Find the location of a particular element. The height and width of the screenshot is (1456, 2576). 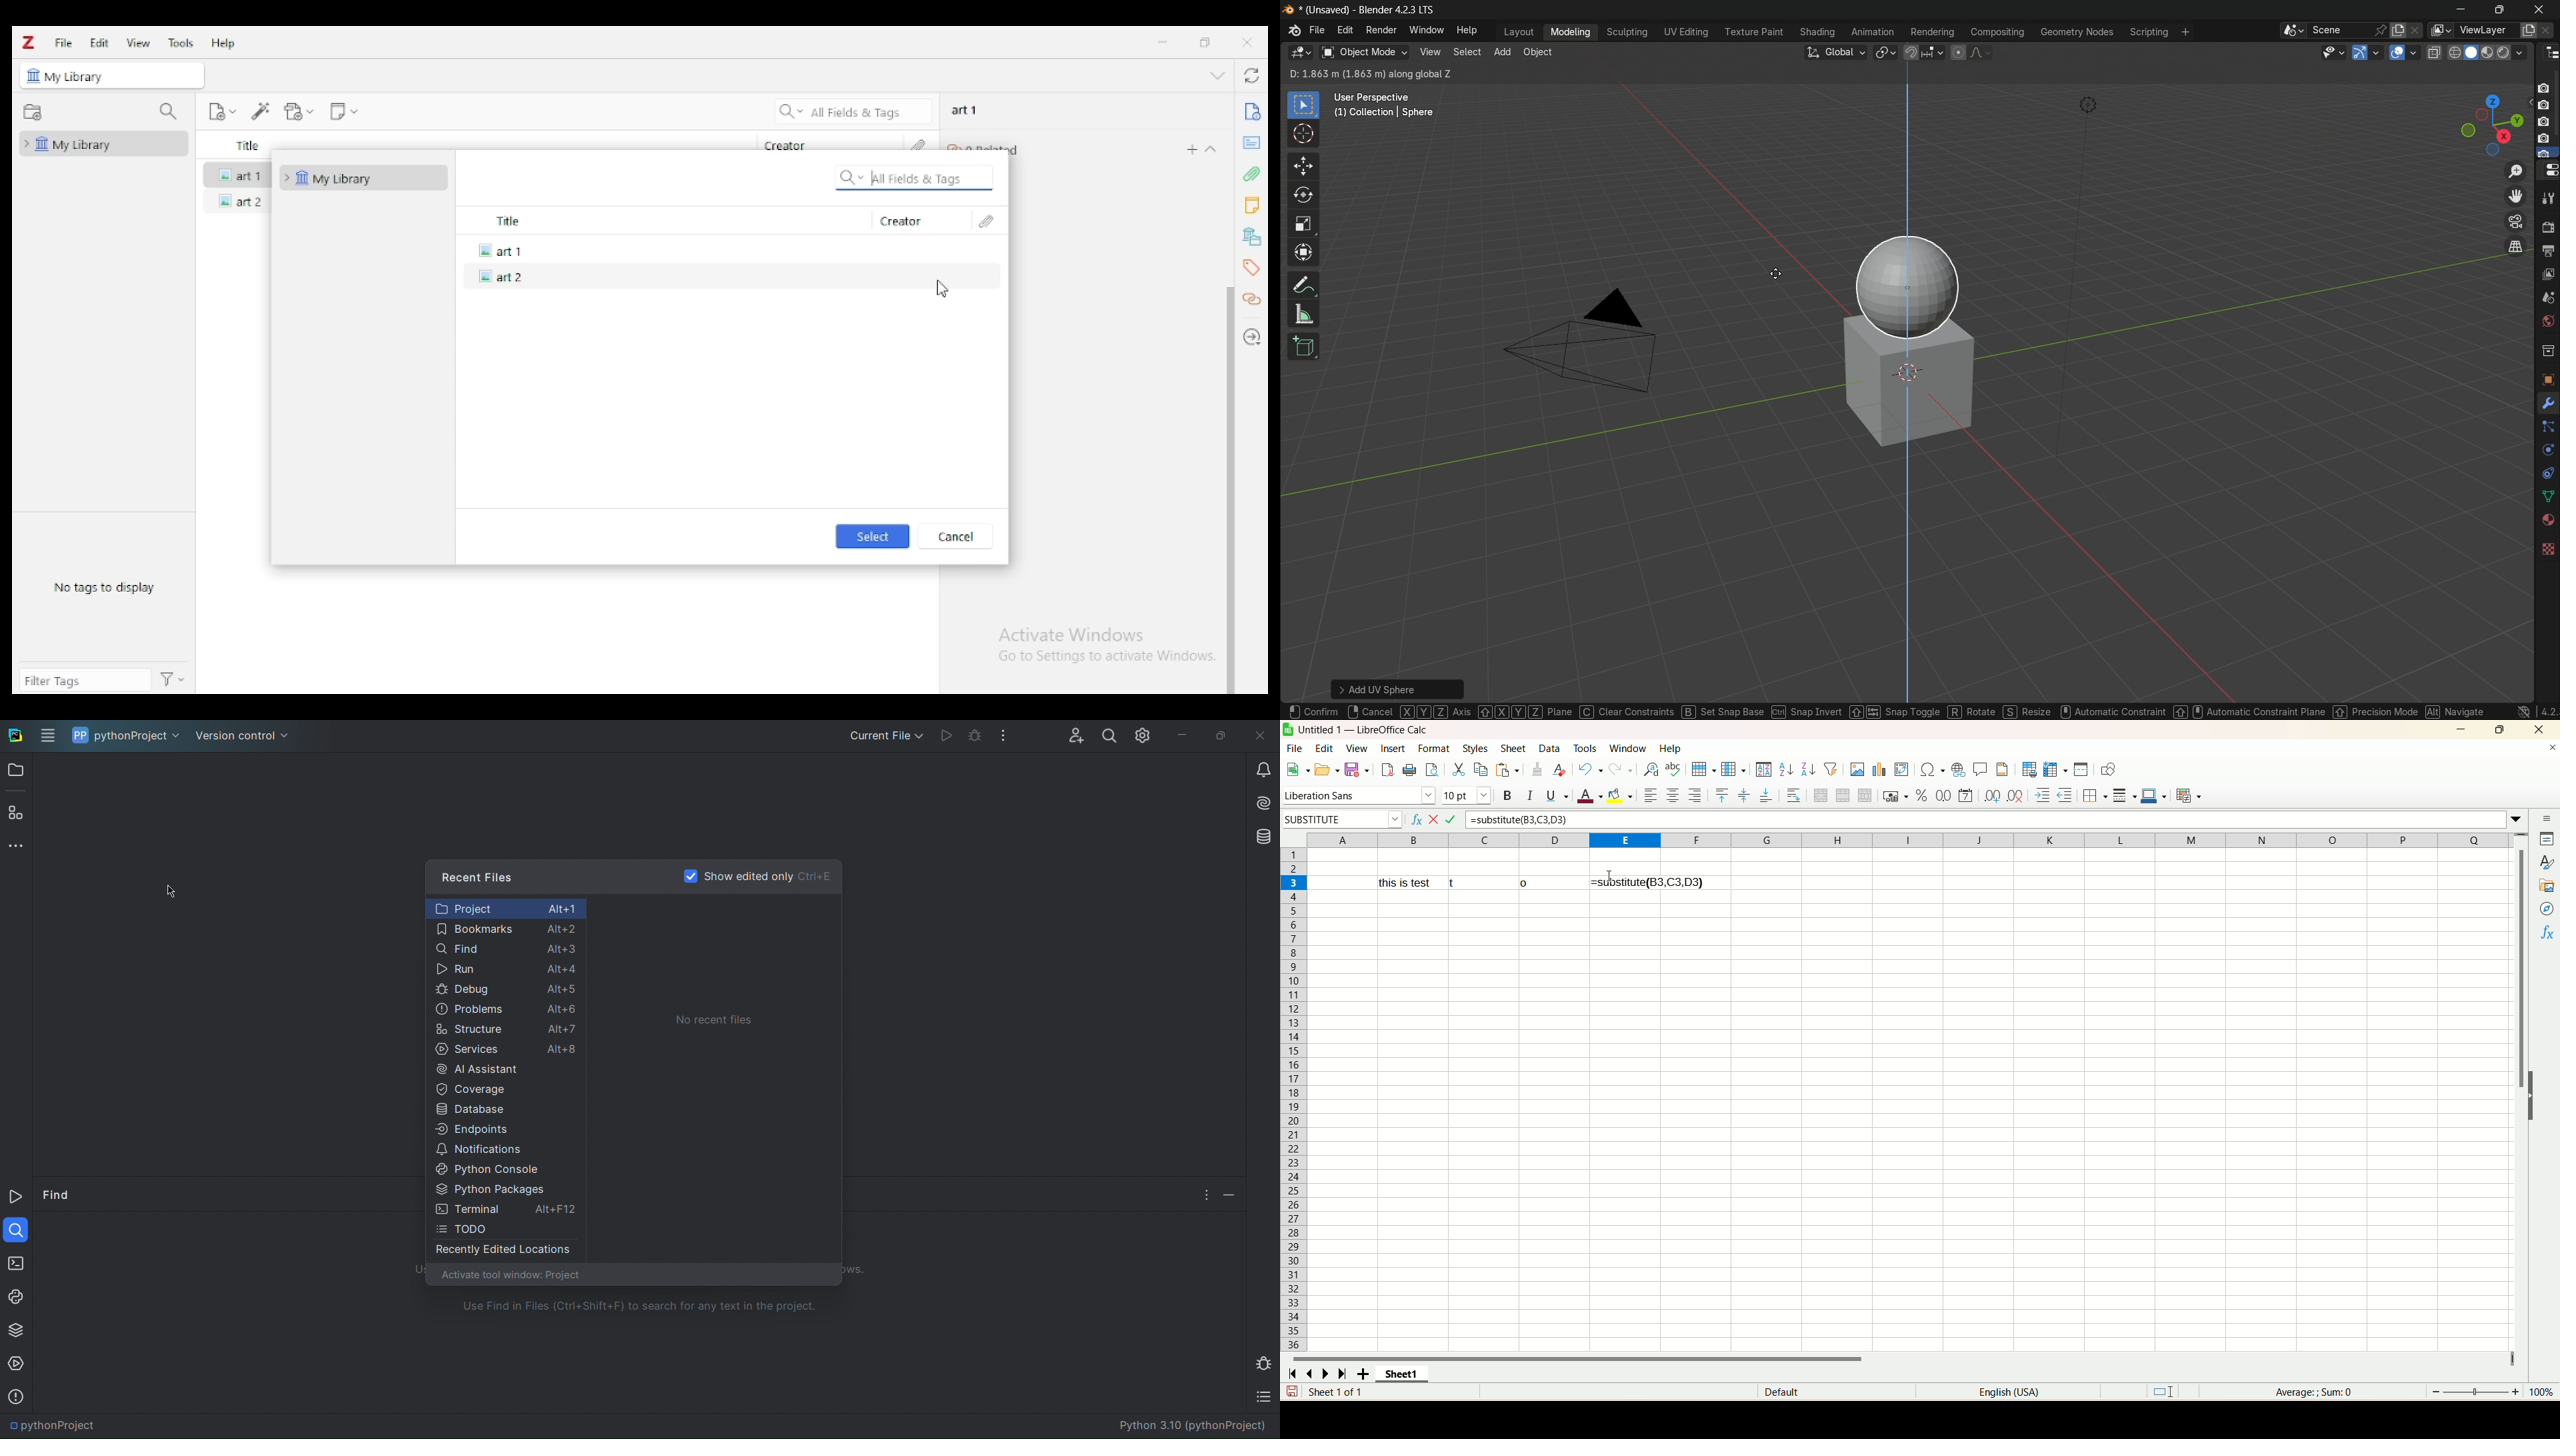

remove decimal place is located at coordinates (2018, 796).